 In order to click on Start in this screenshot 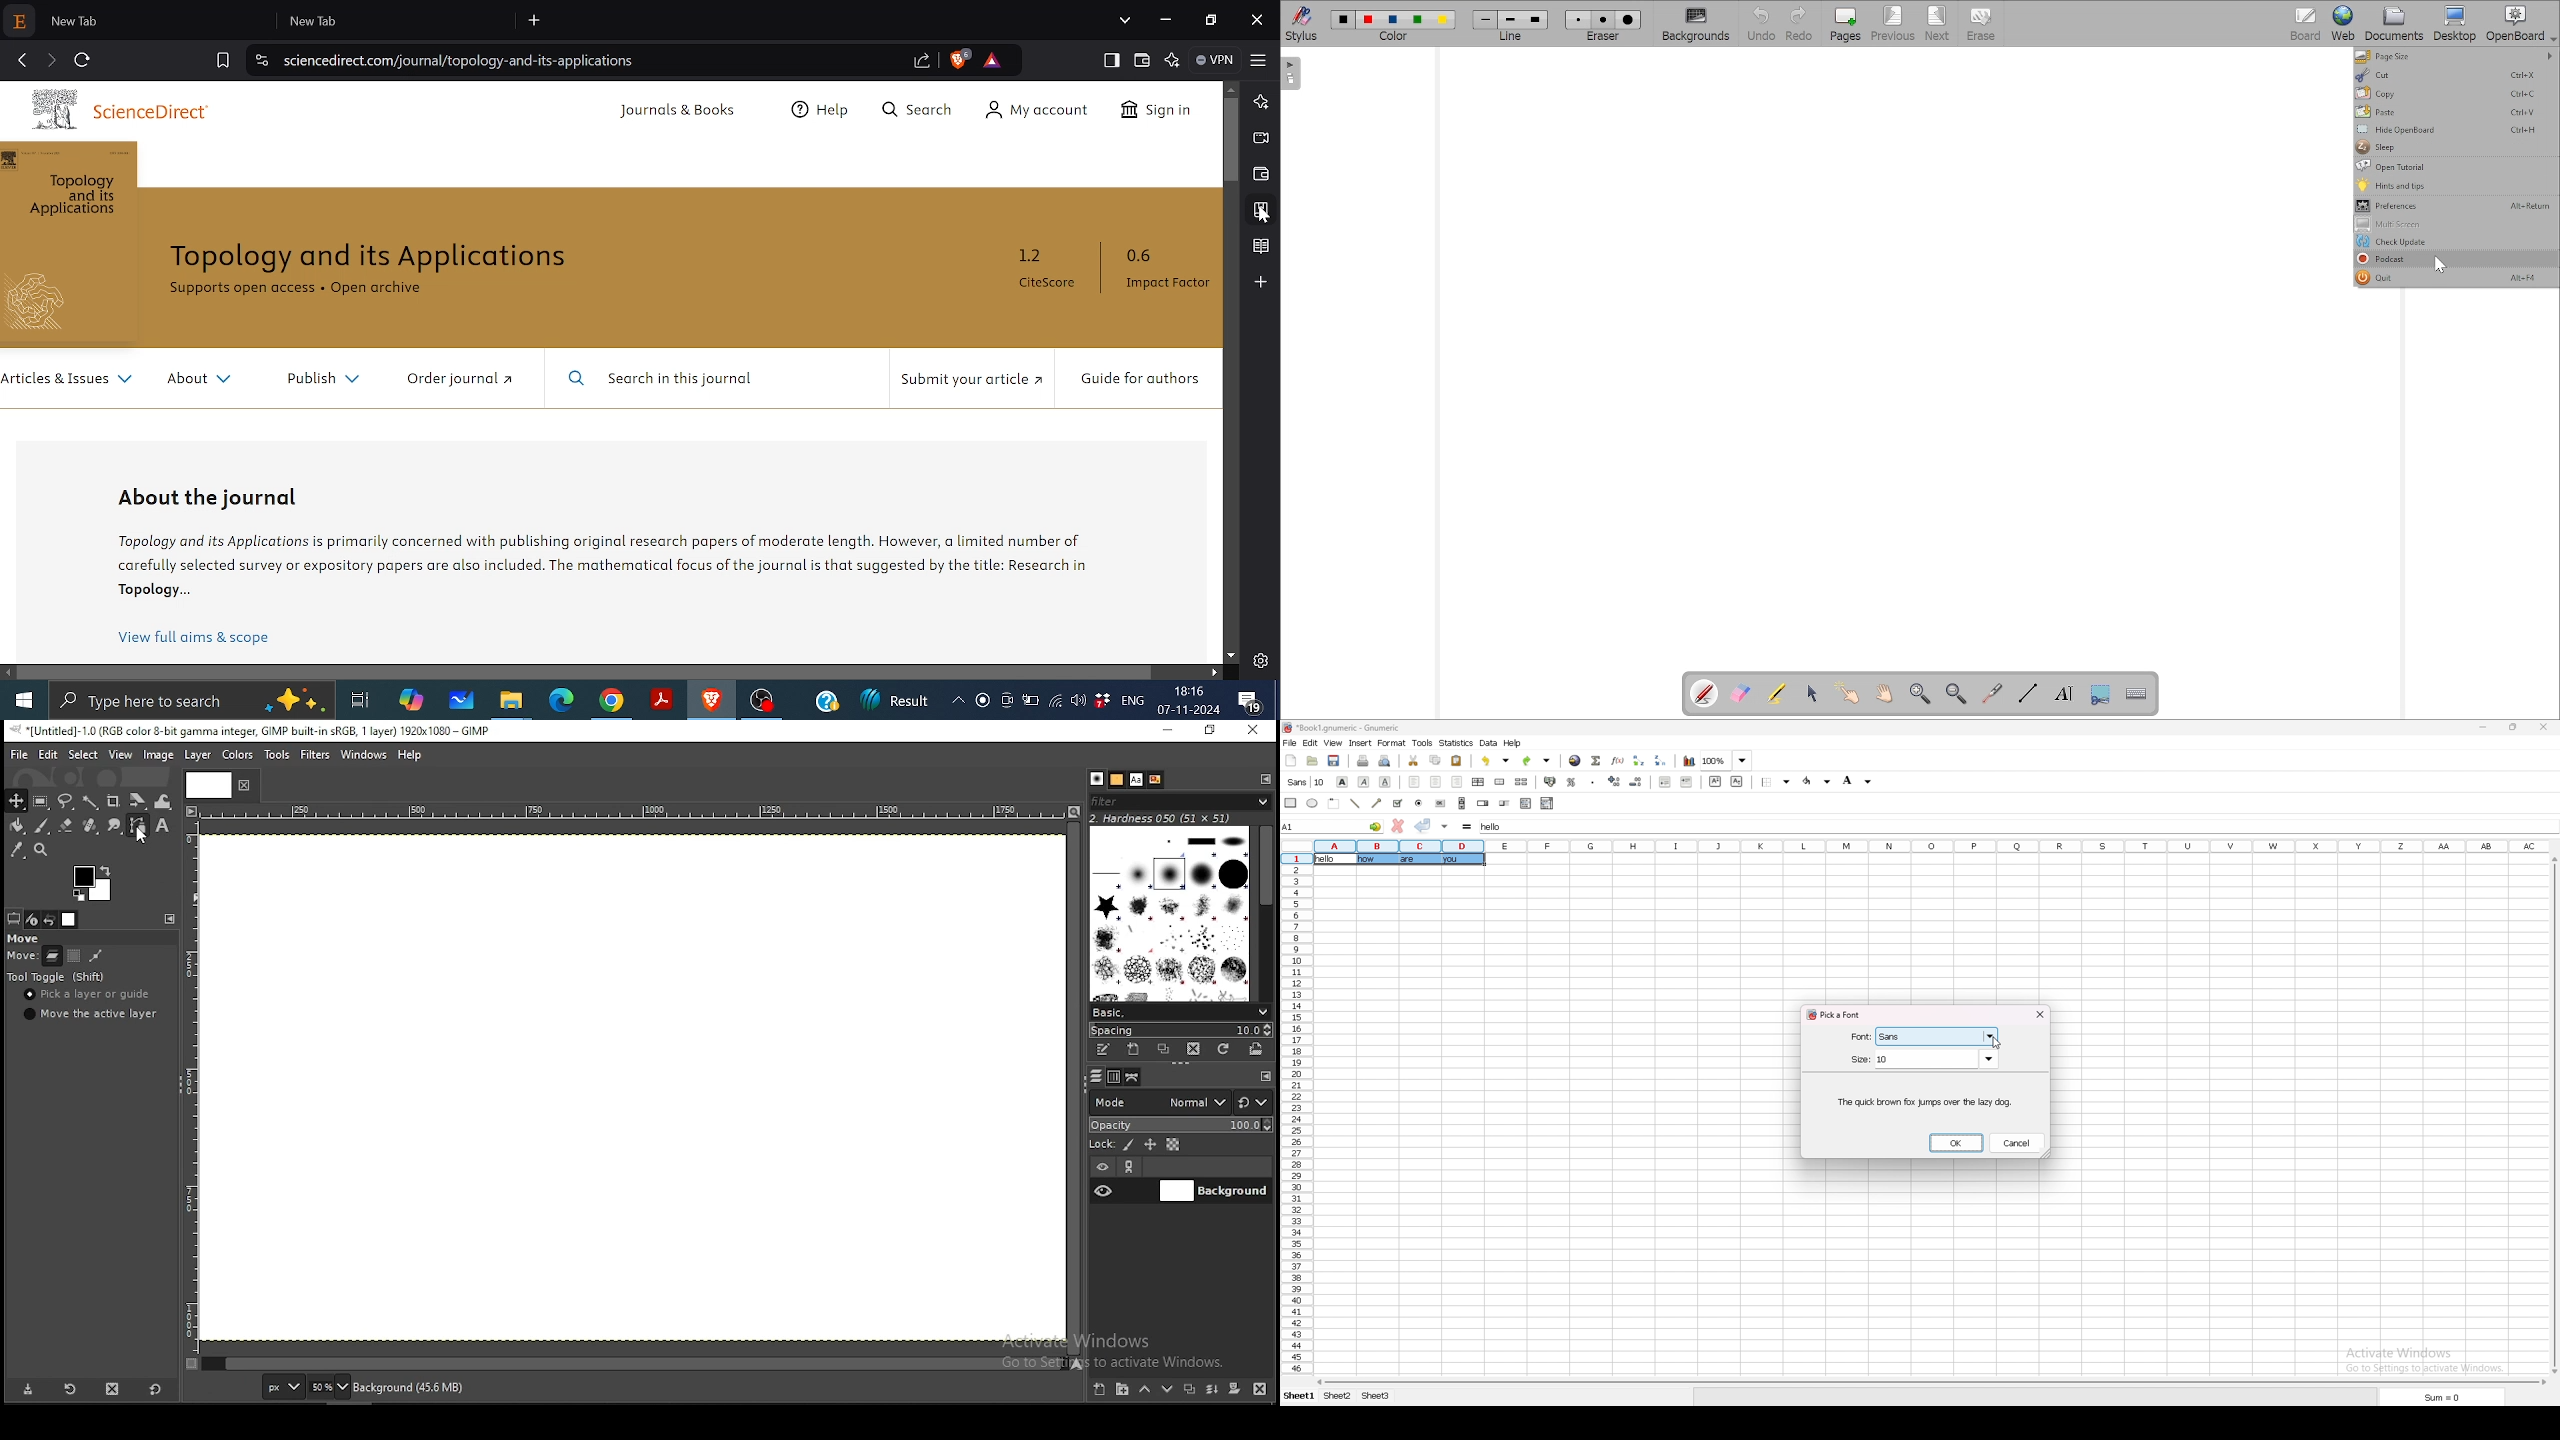, I will do `click(20, 701)`.